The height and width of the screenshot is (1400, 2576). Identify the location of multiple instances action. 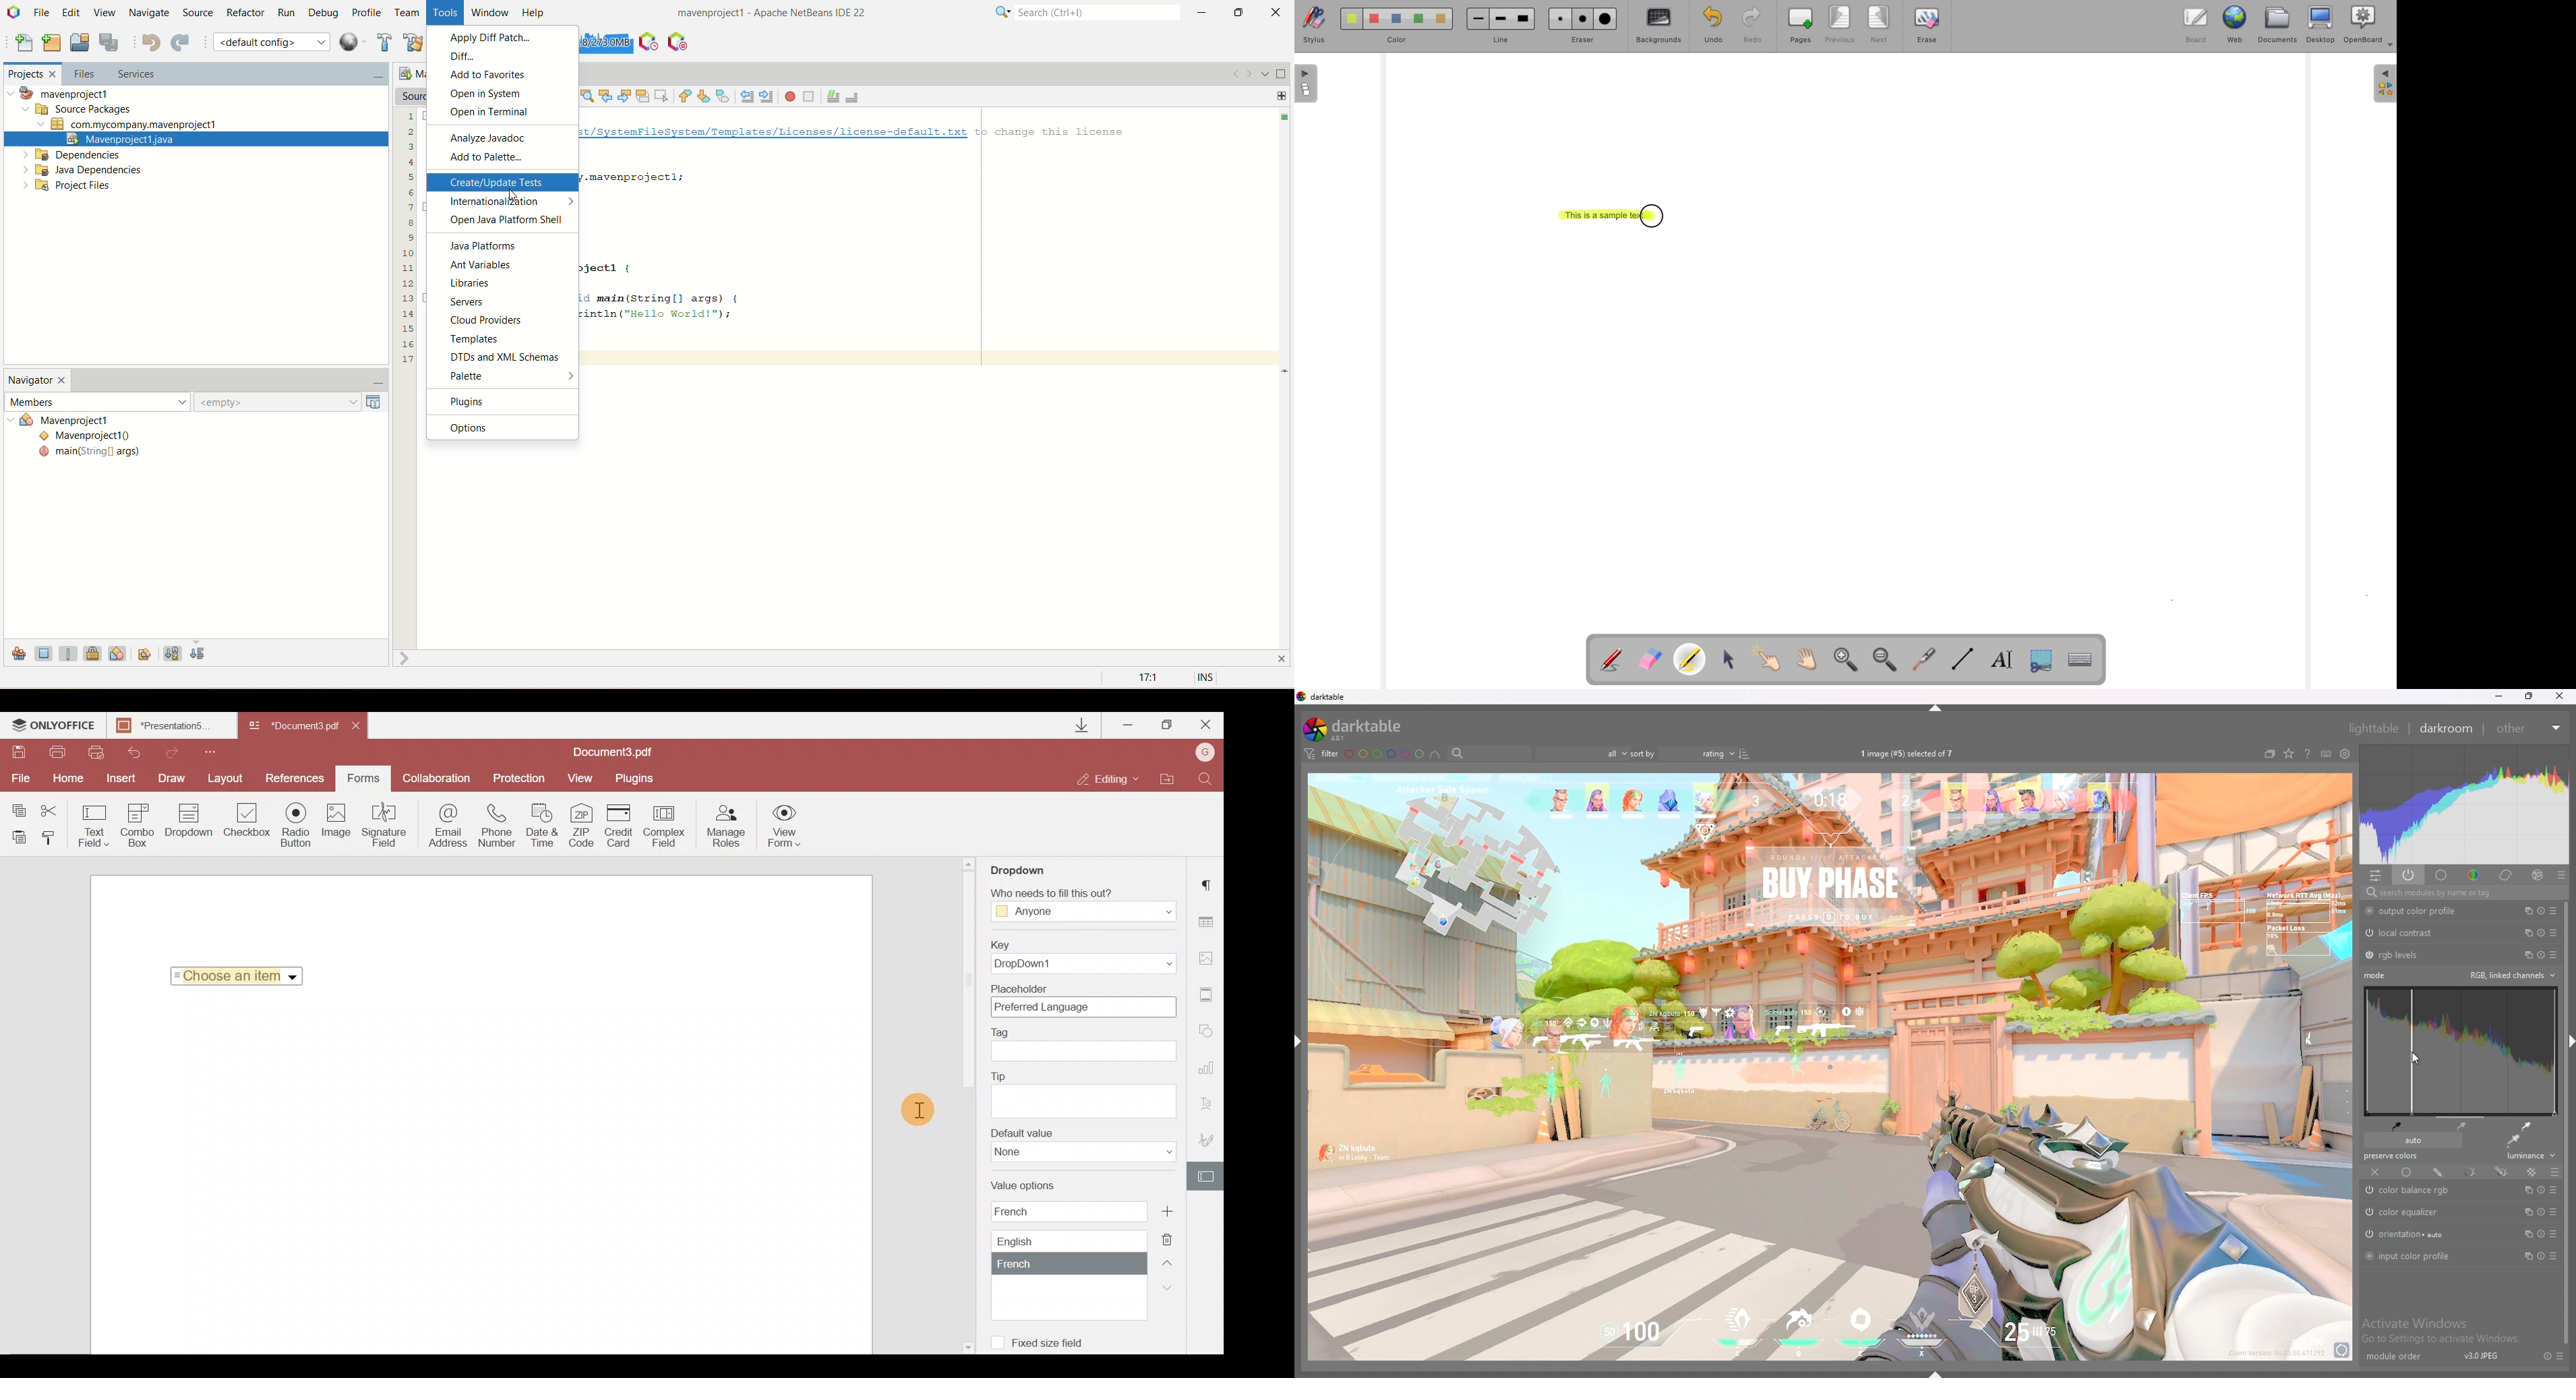
(2527, 1234).